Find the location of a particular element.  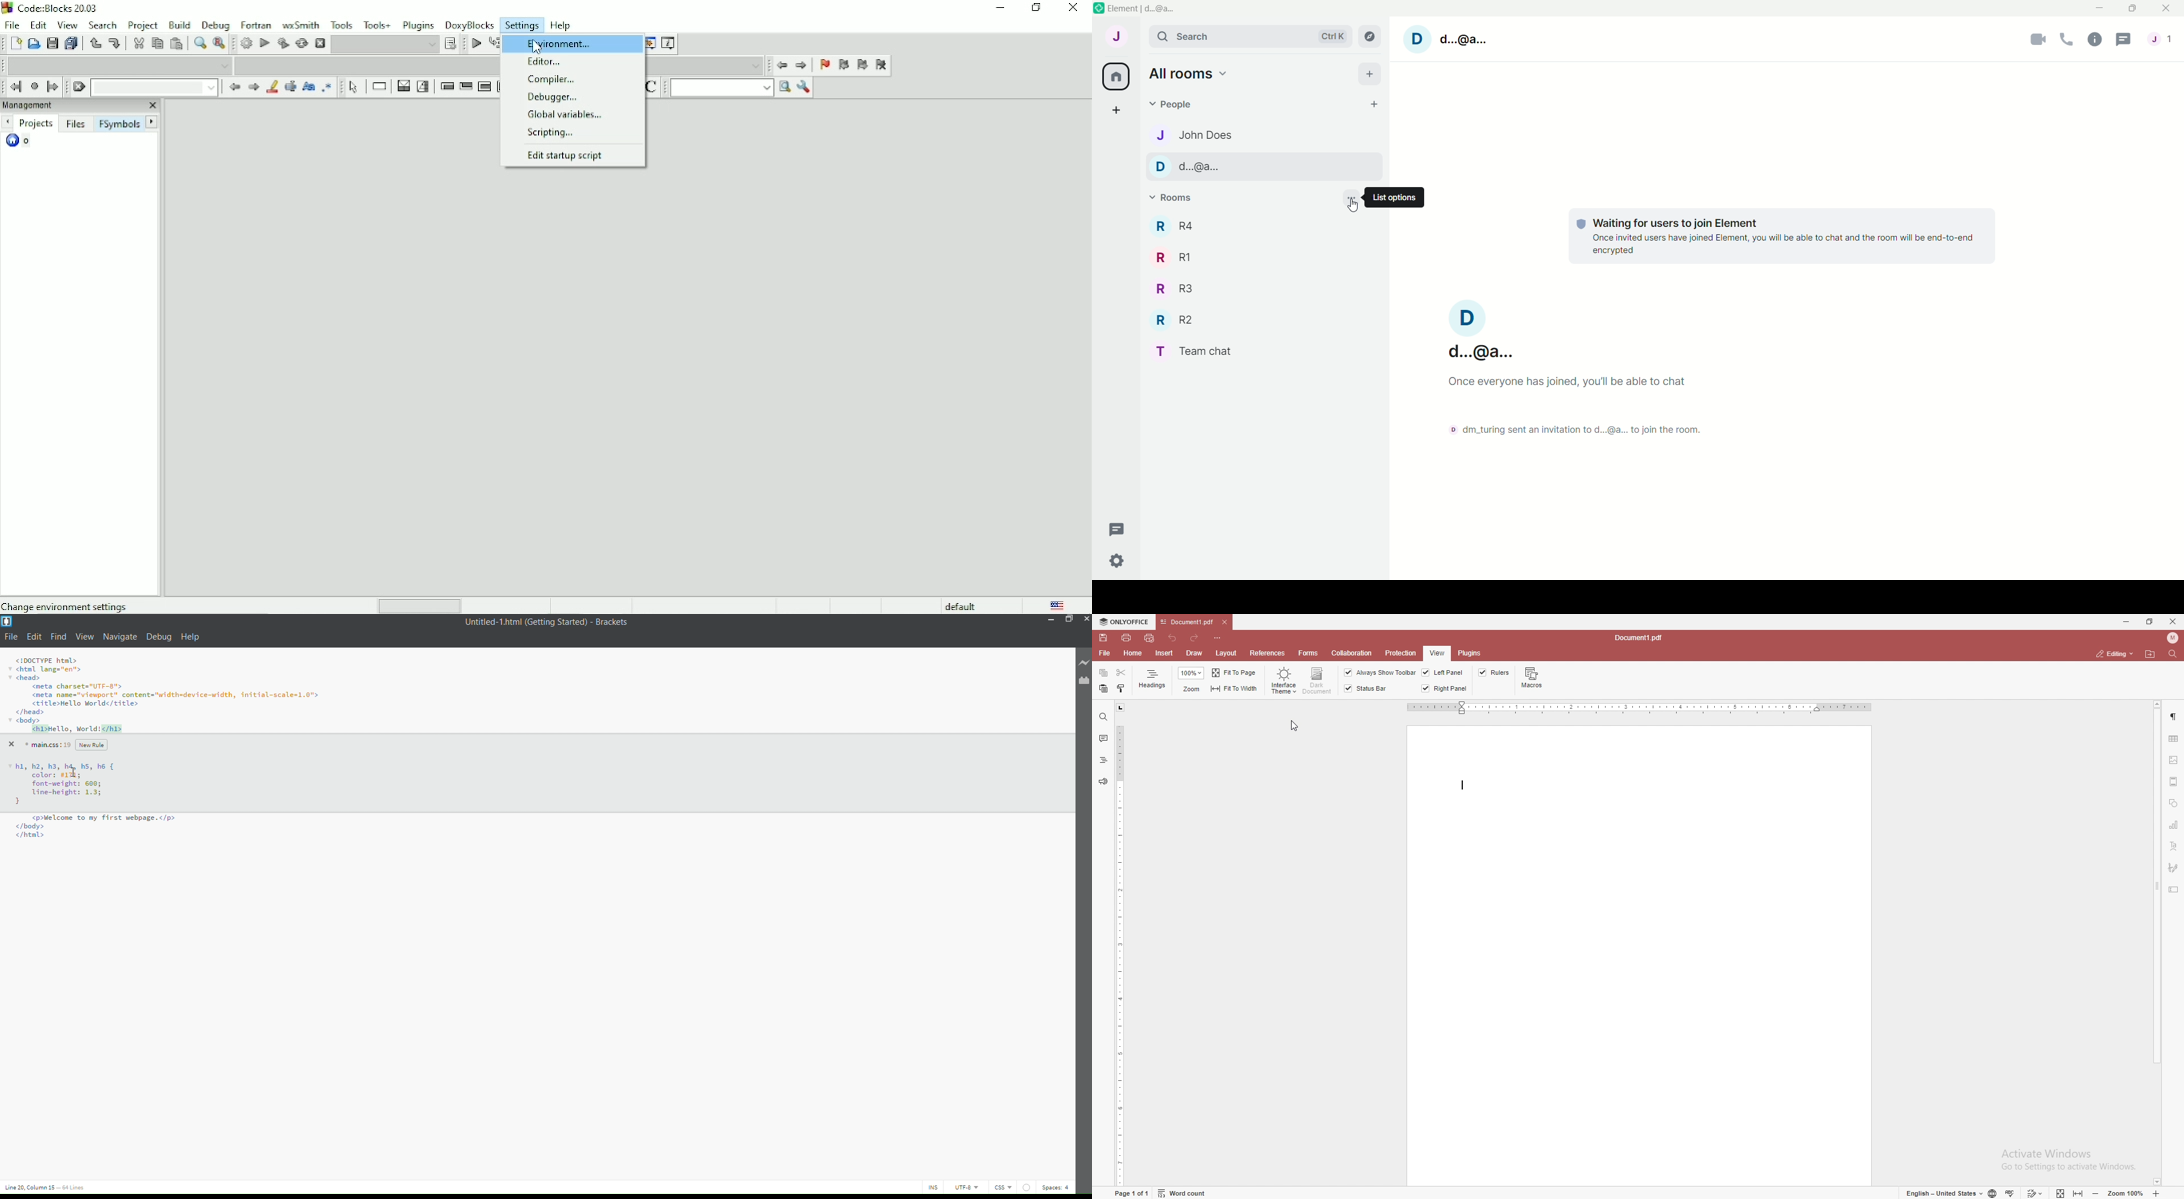

Prev is located at coordinates (7, 122).